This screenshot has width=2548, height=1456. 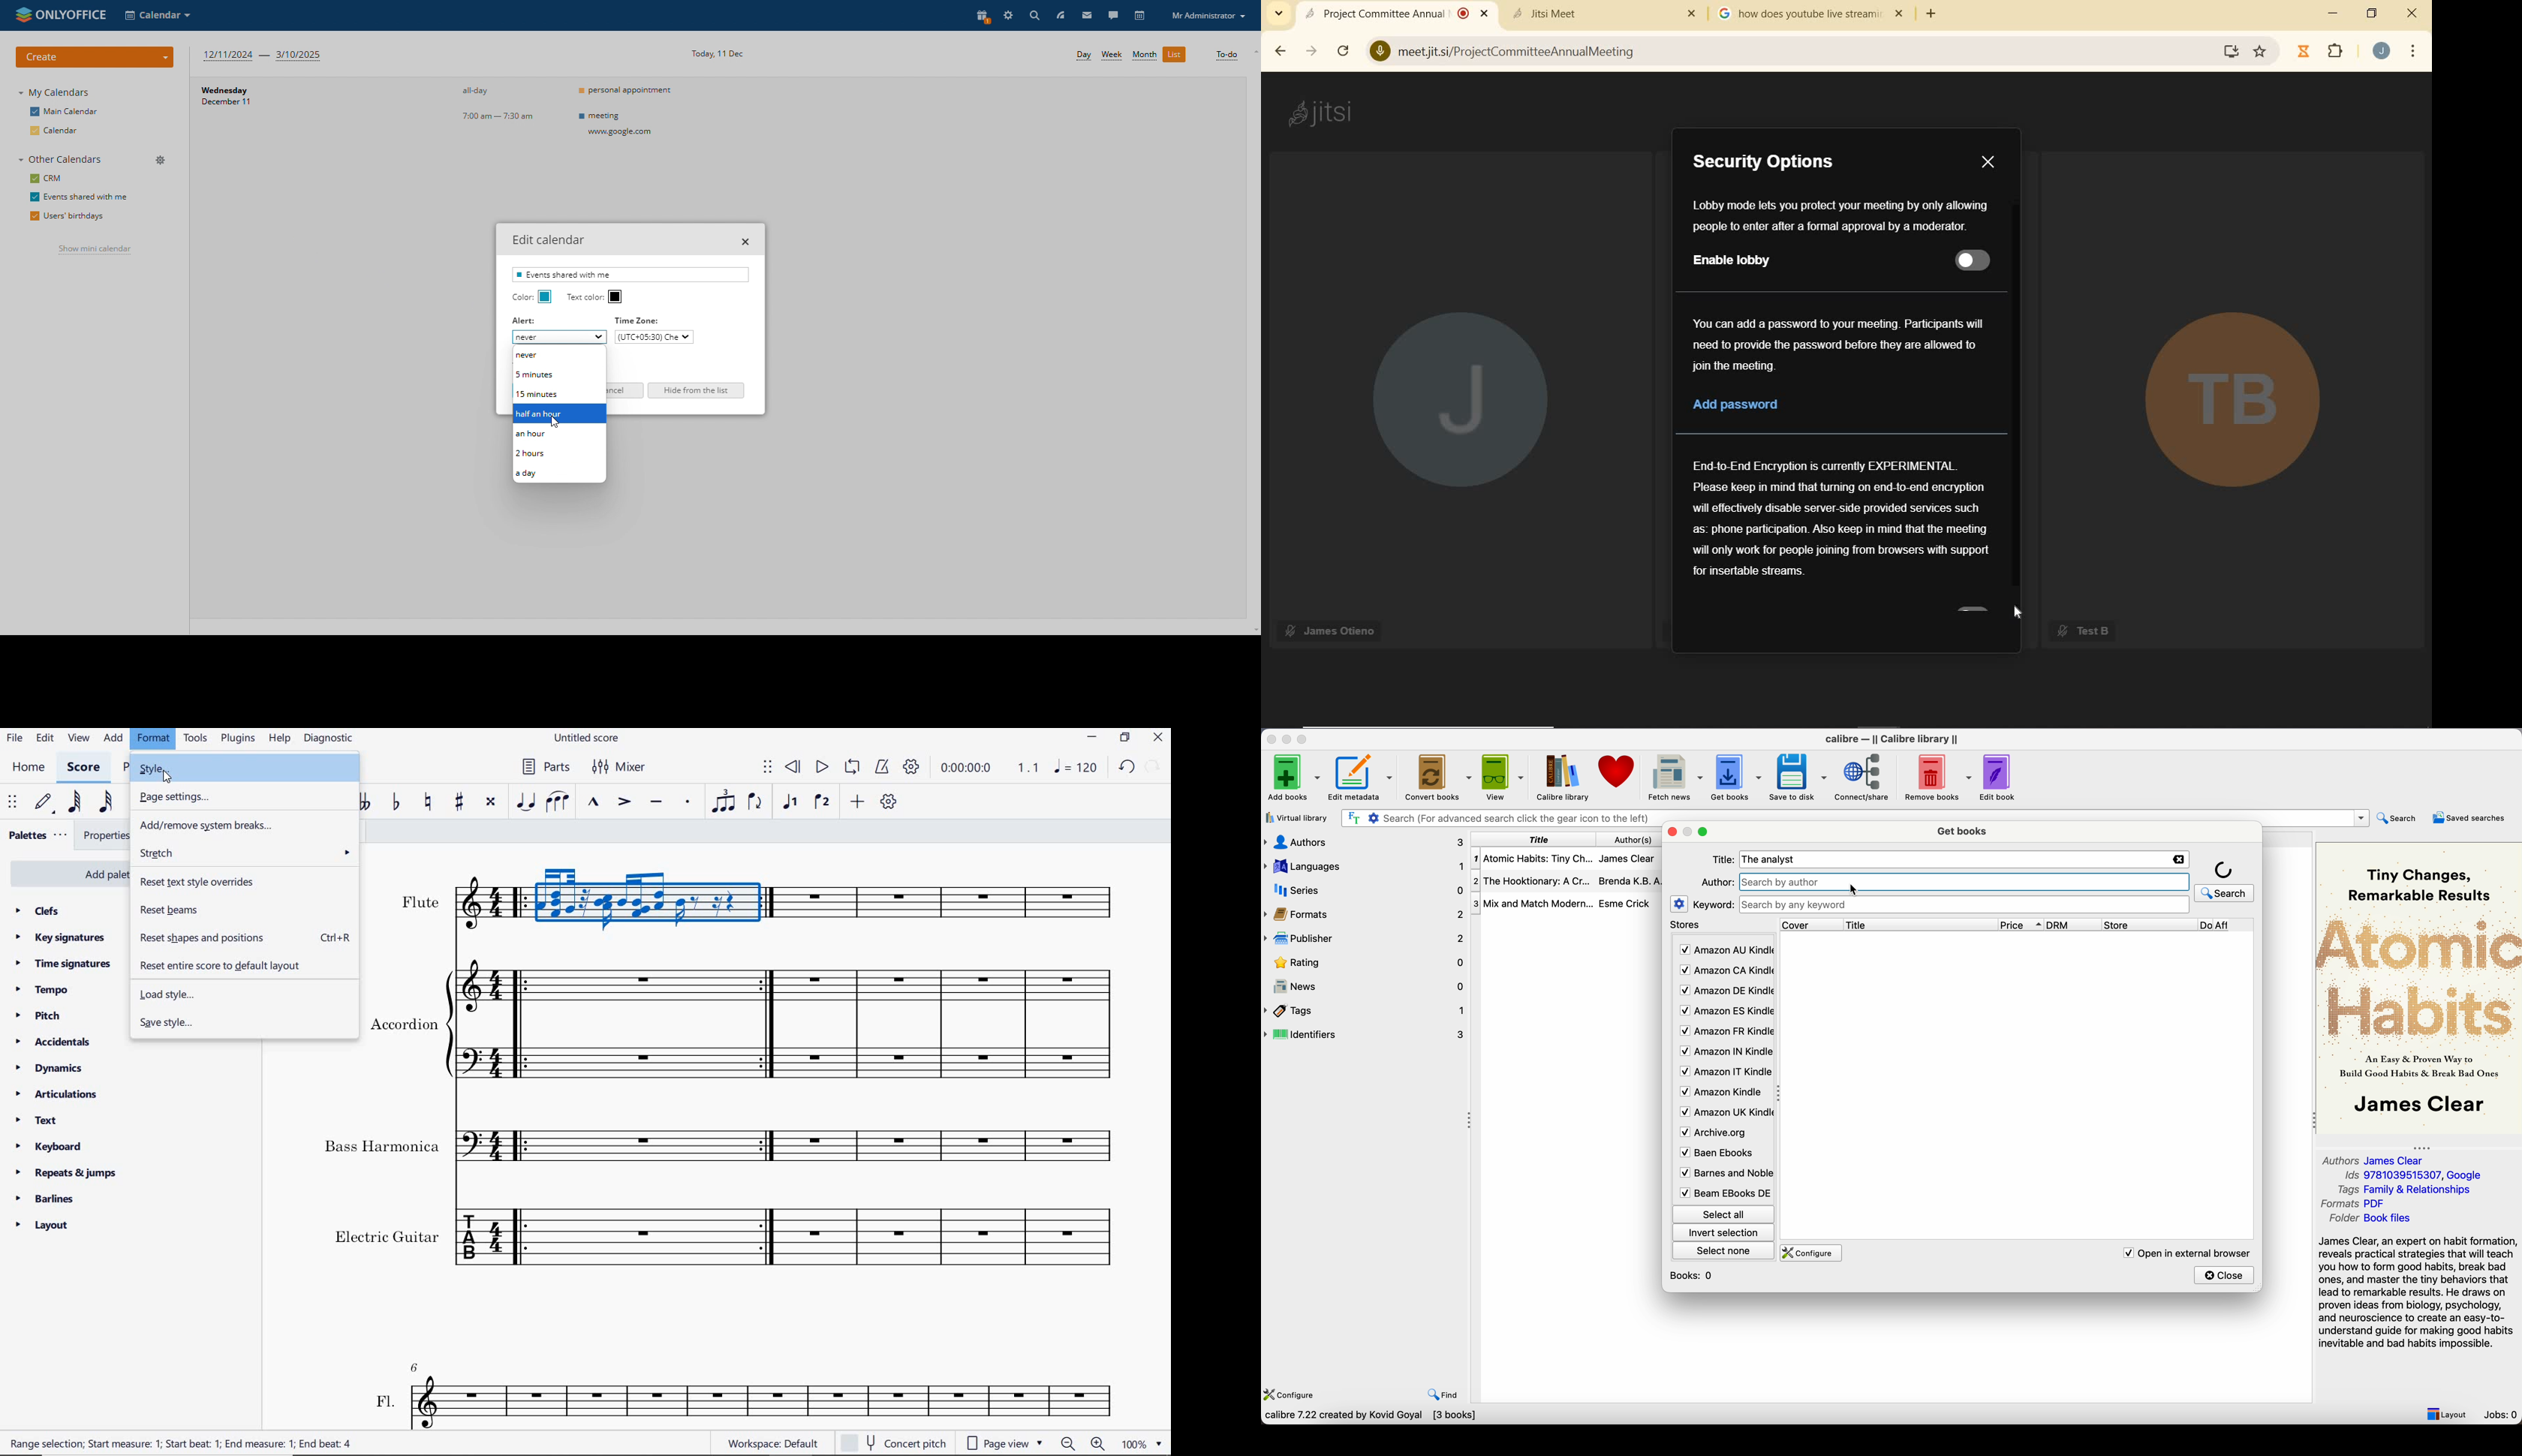 What do you see at coordinates (246, 769) in the screenshot?
I see `STYLE` at bounding box center [246, 769].